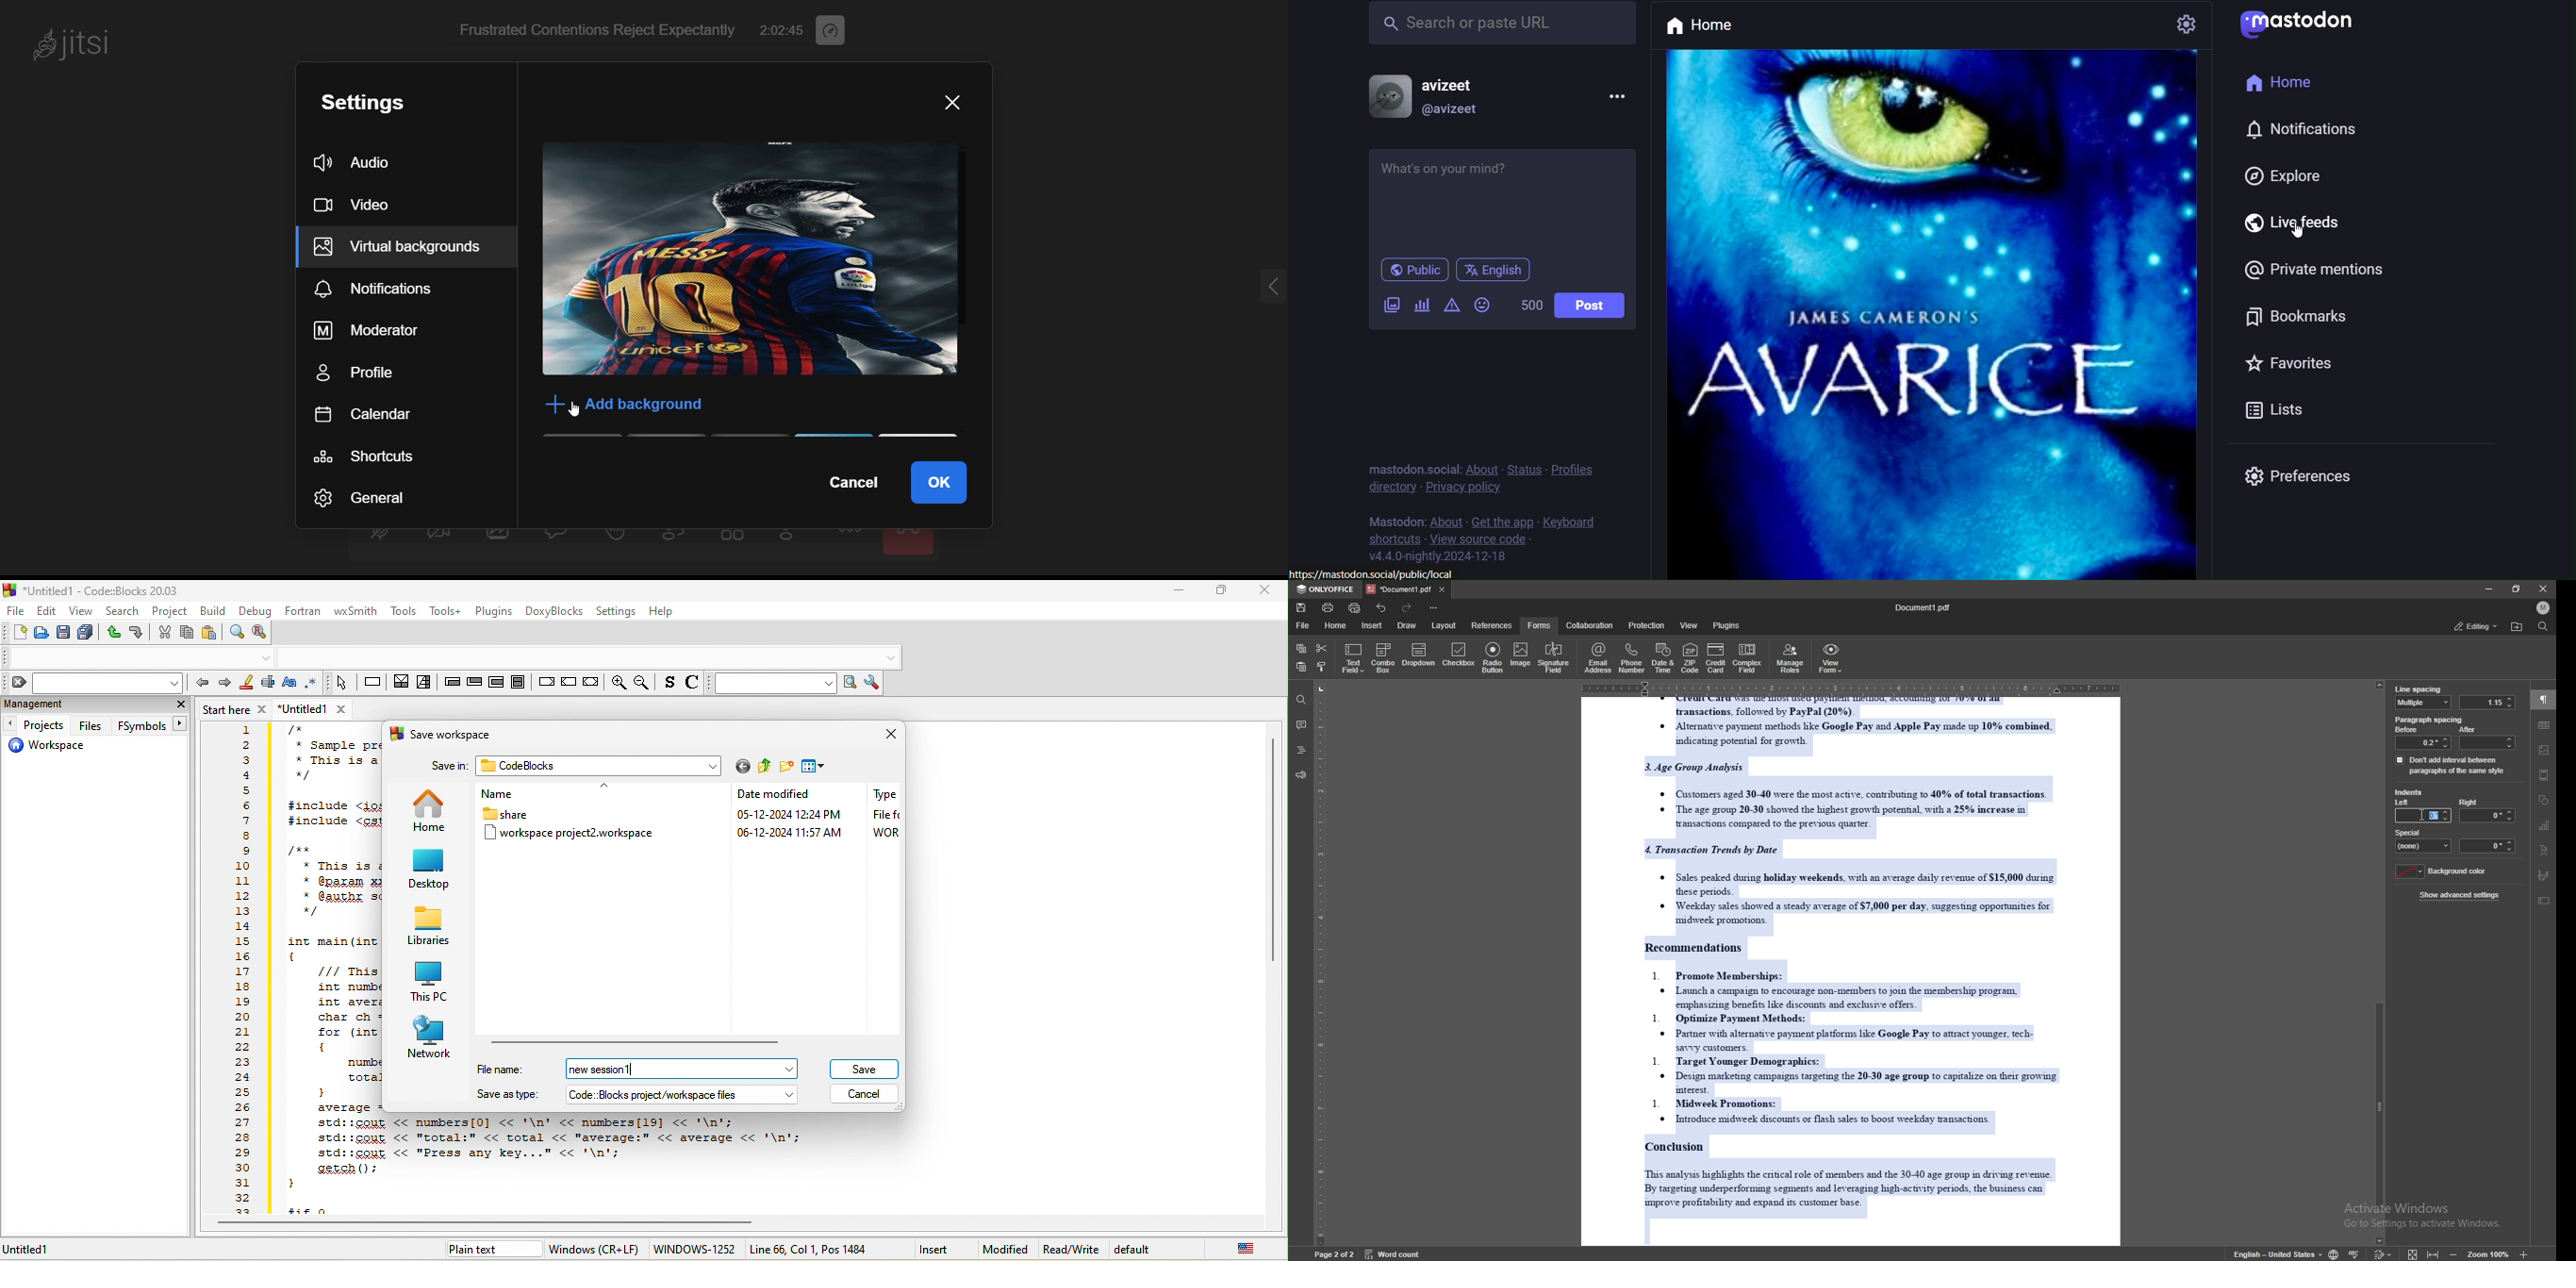 This screenshot has height=1288, width=2576. What do you see at coordinates (381, 101) in the screenshot?
I see `setting` at bounding box center [381, 101].